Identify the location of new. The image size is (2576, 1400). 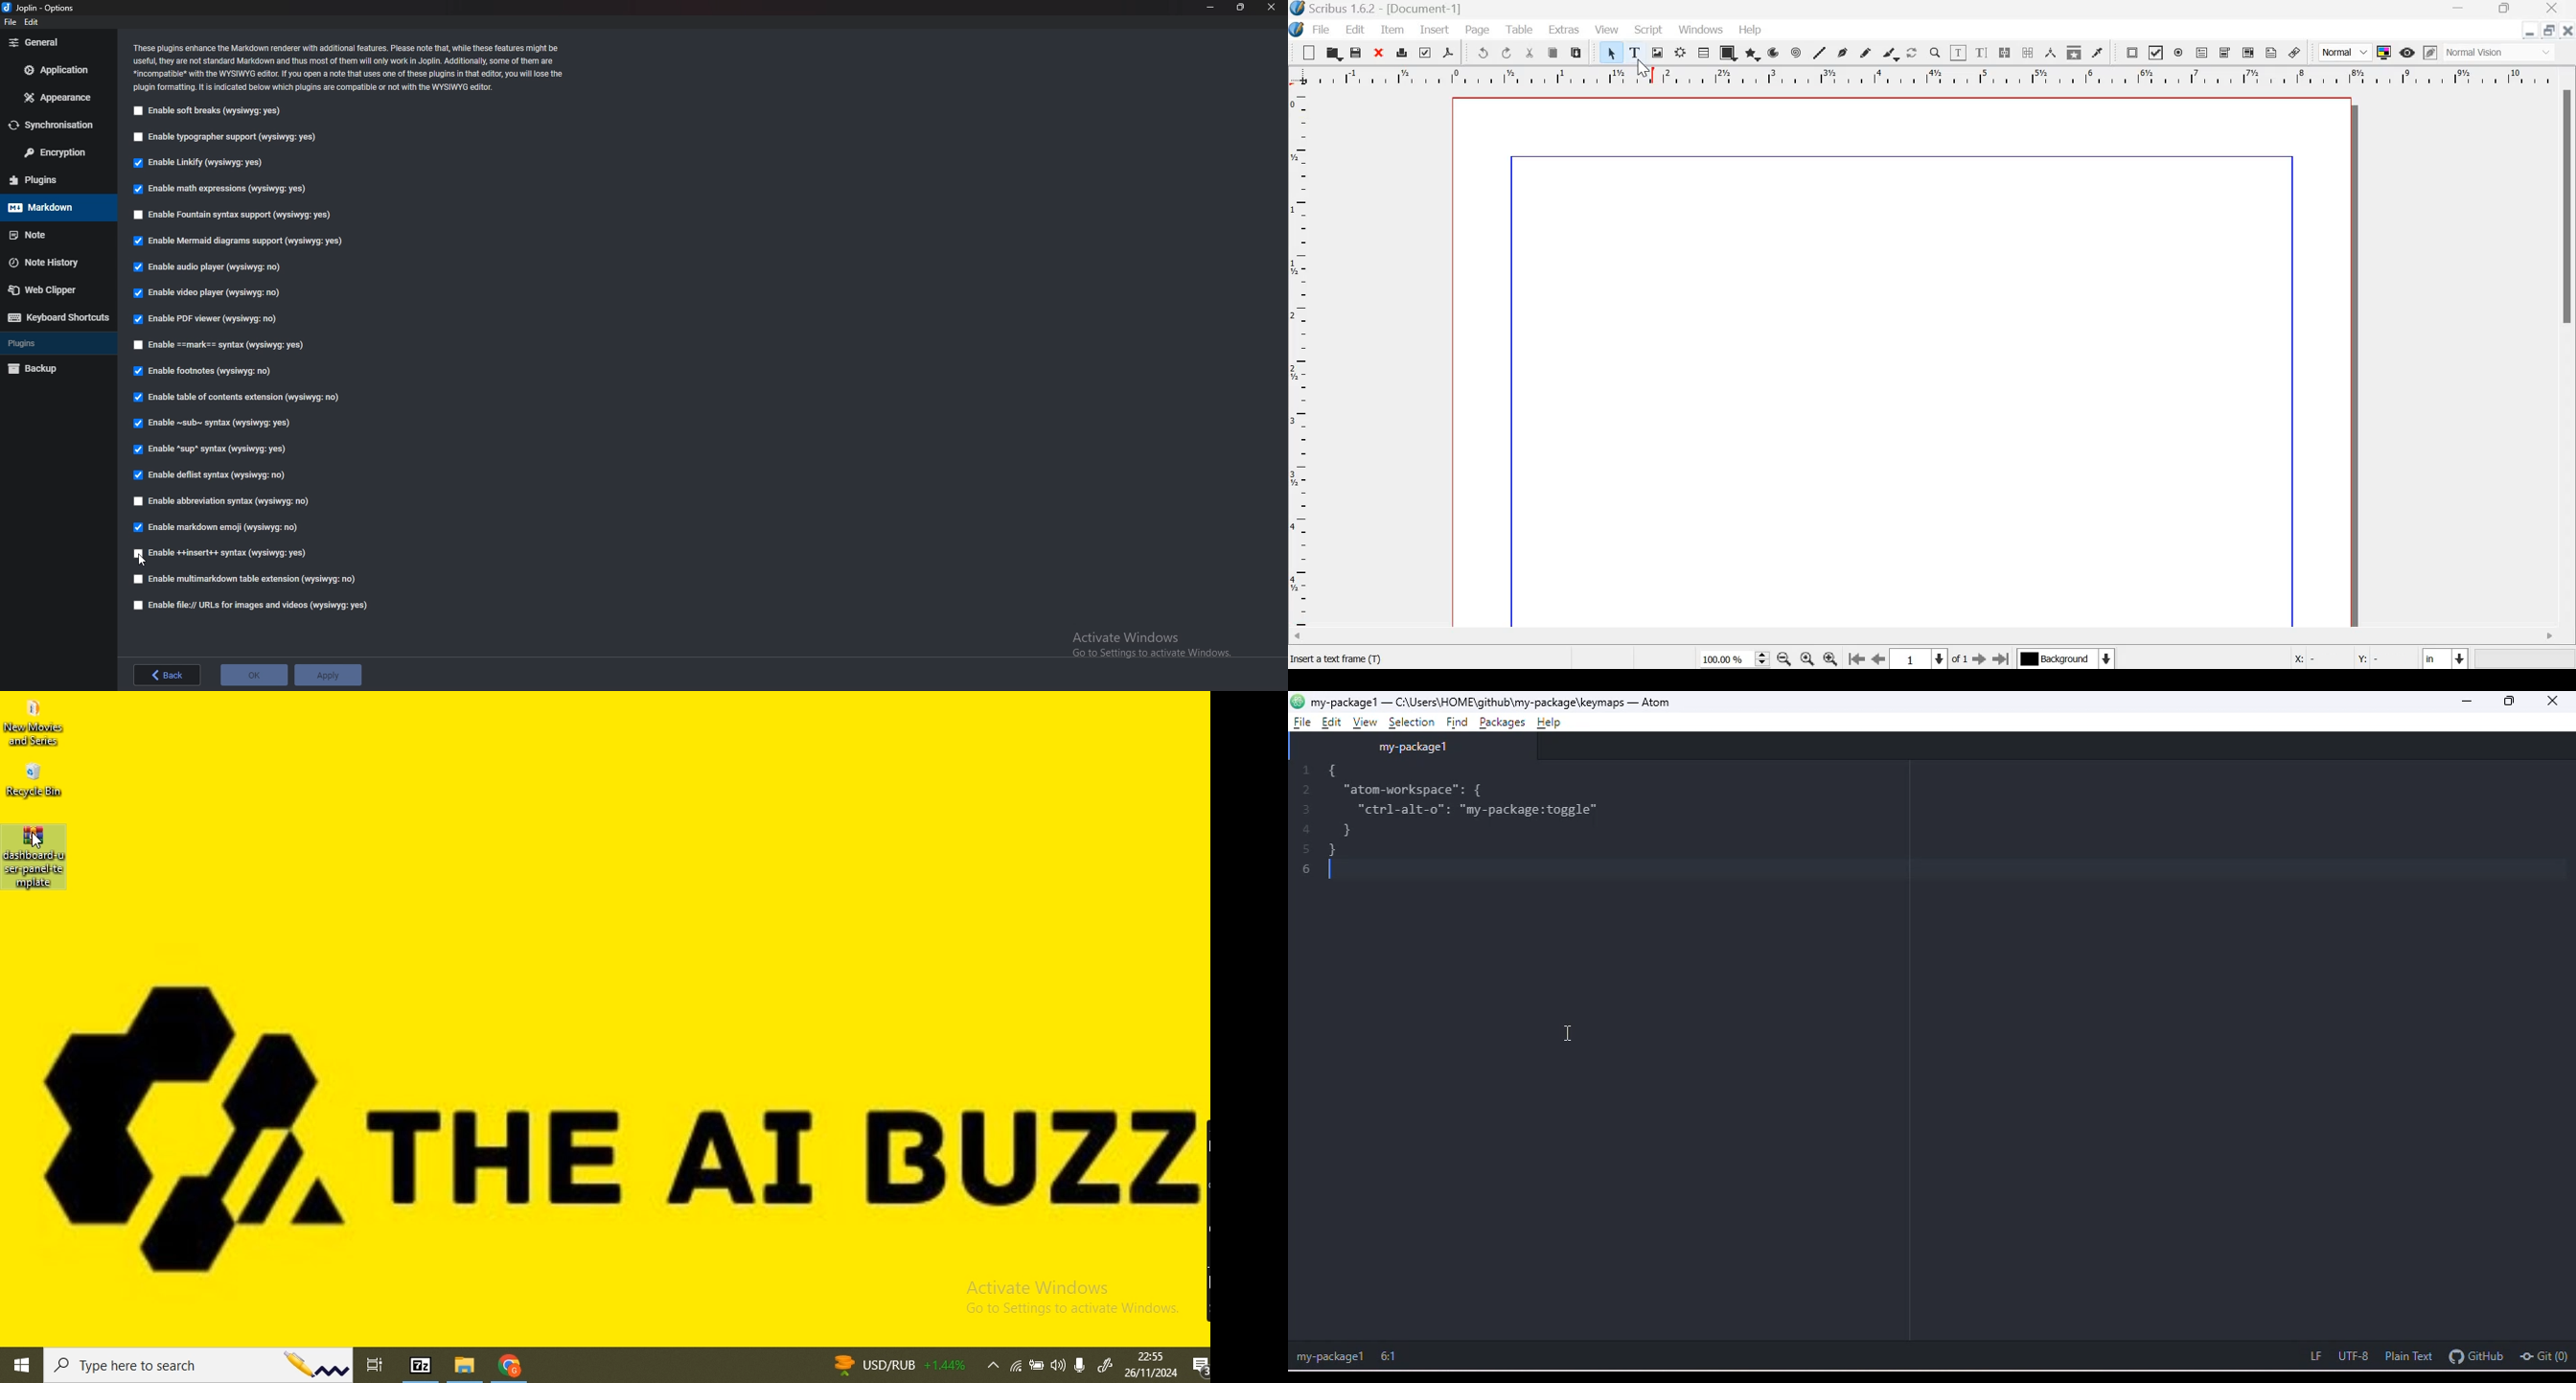
(1309, 52).